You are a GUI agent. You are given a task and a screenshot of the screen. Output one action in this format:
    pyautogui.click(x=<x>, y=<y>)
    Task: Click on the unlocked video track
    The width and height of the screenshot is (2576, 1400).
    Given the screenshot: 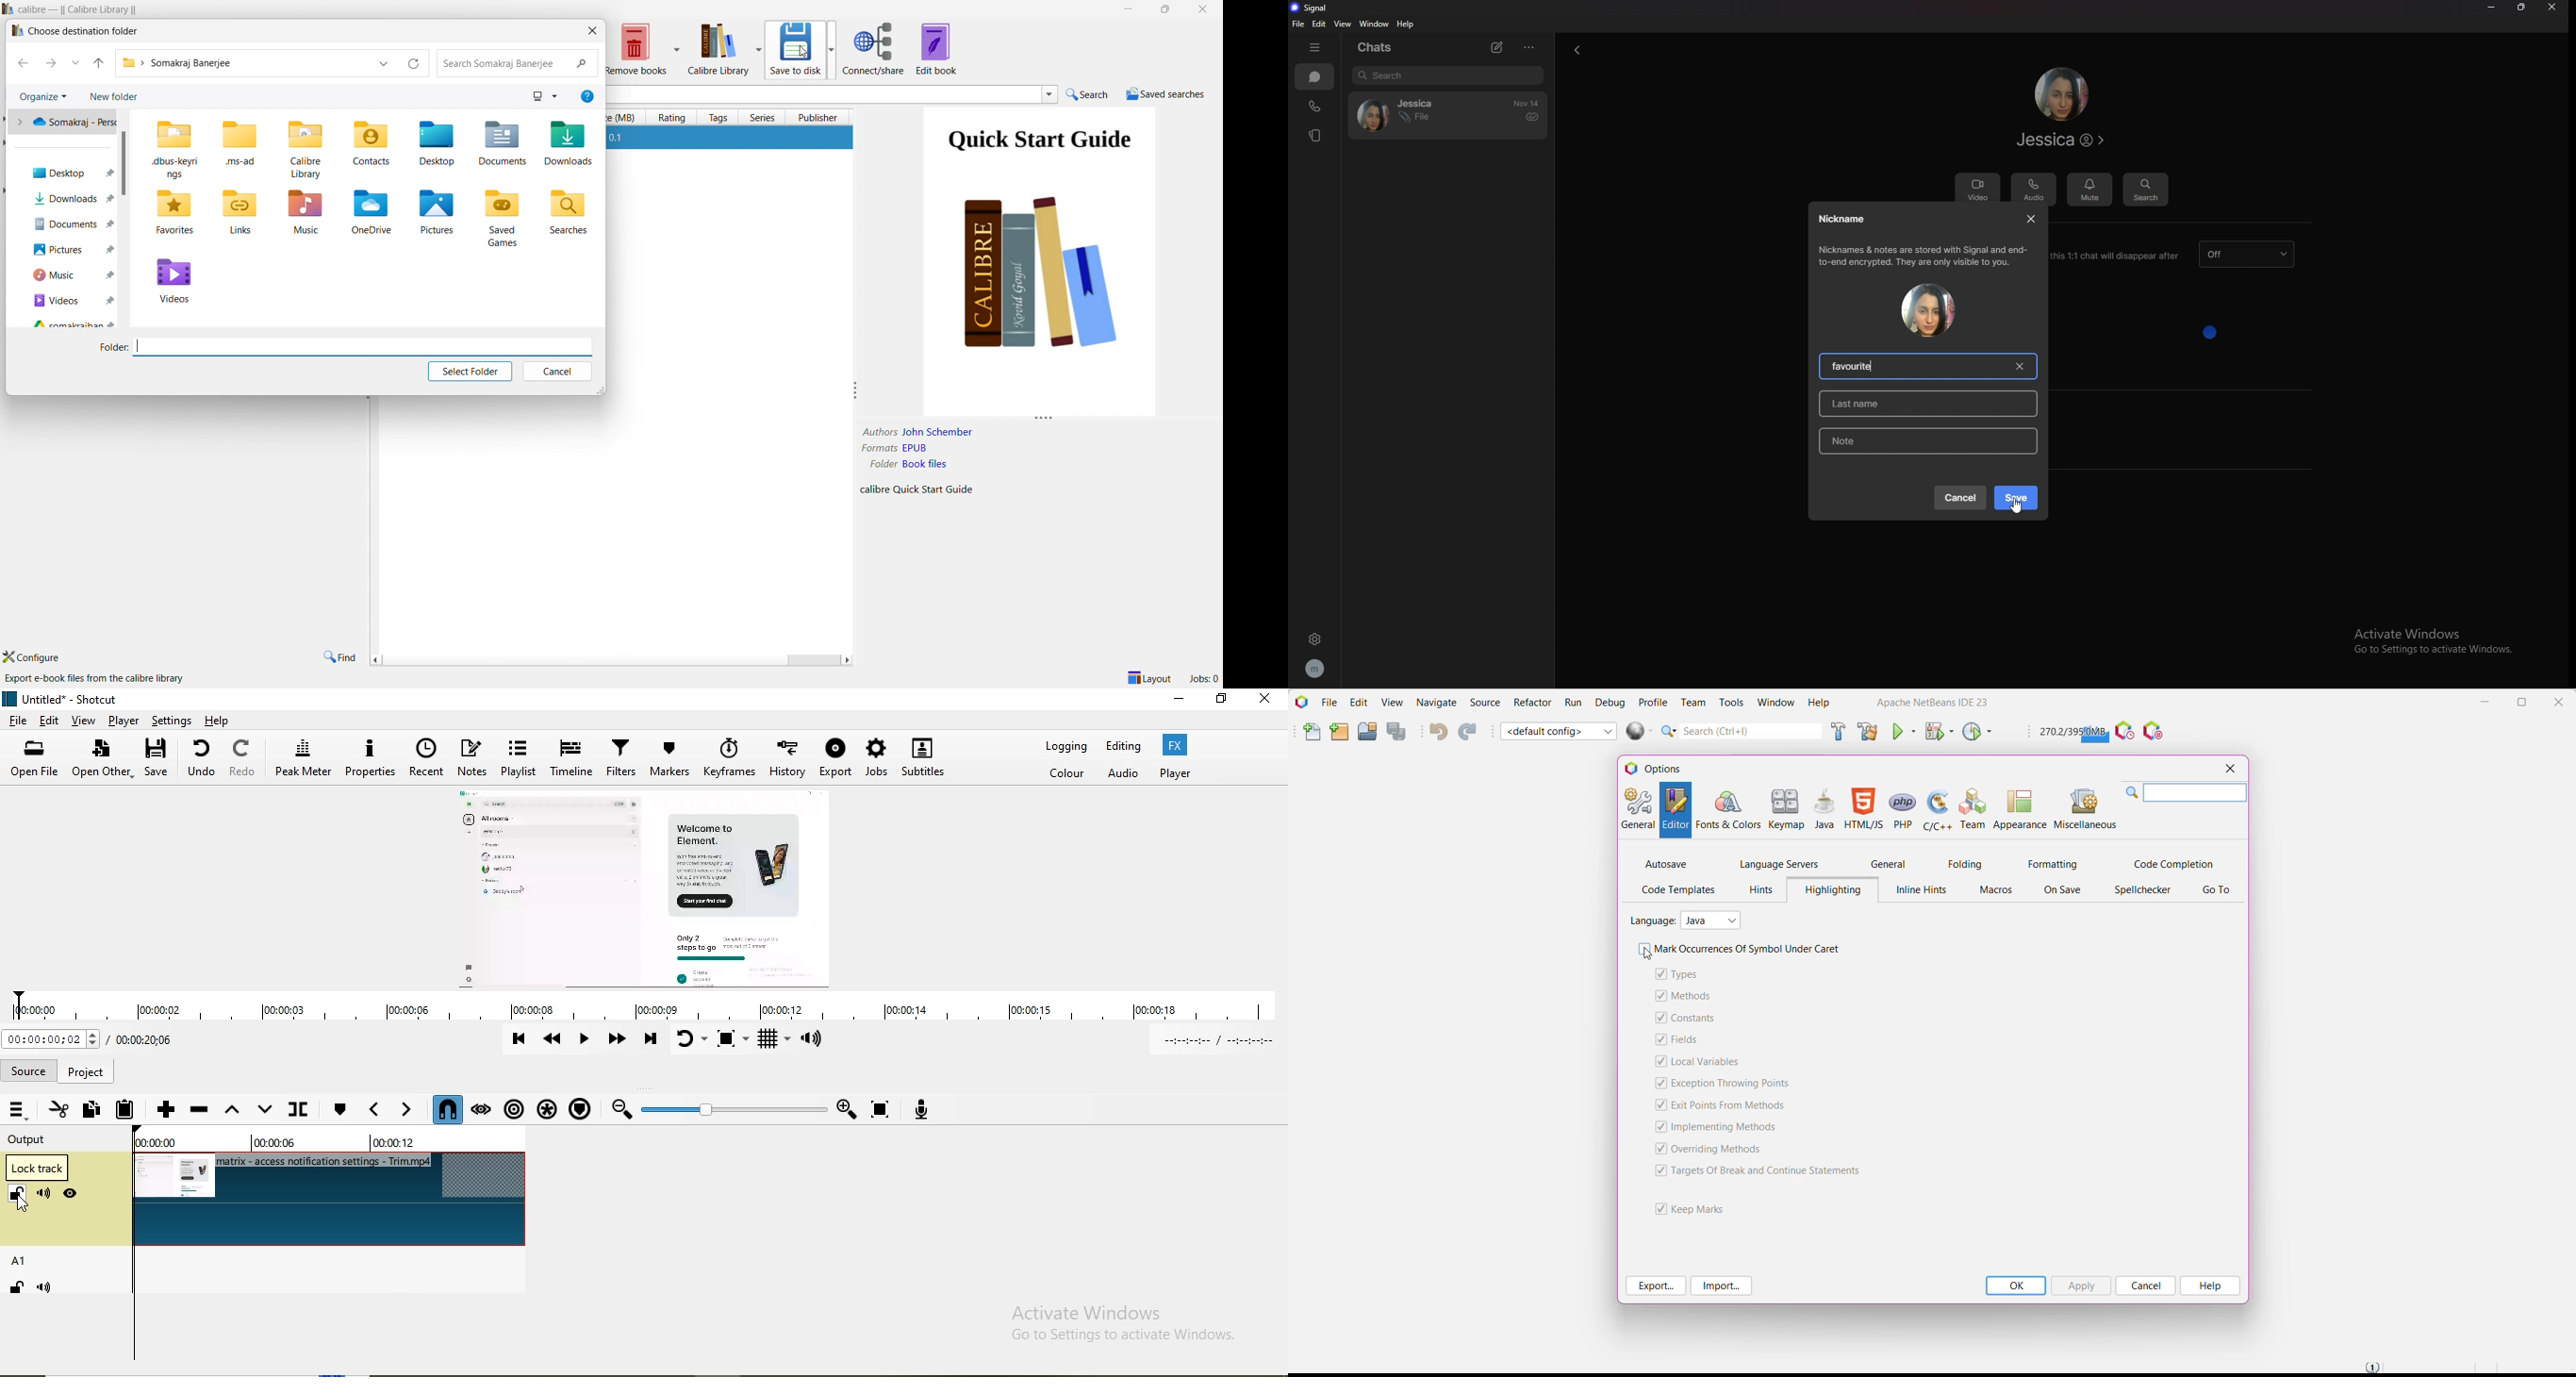 What is the action you would take?
    pyautogui.click(x=333, y=1200)
    